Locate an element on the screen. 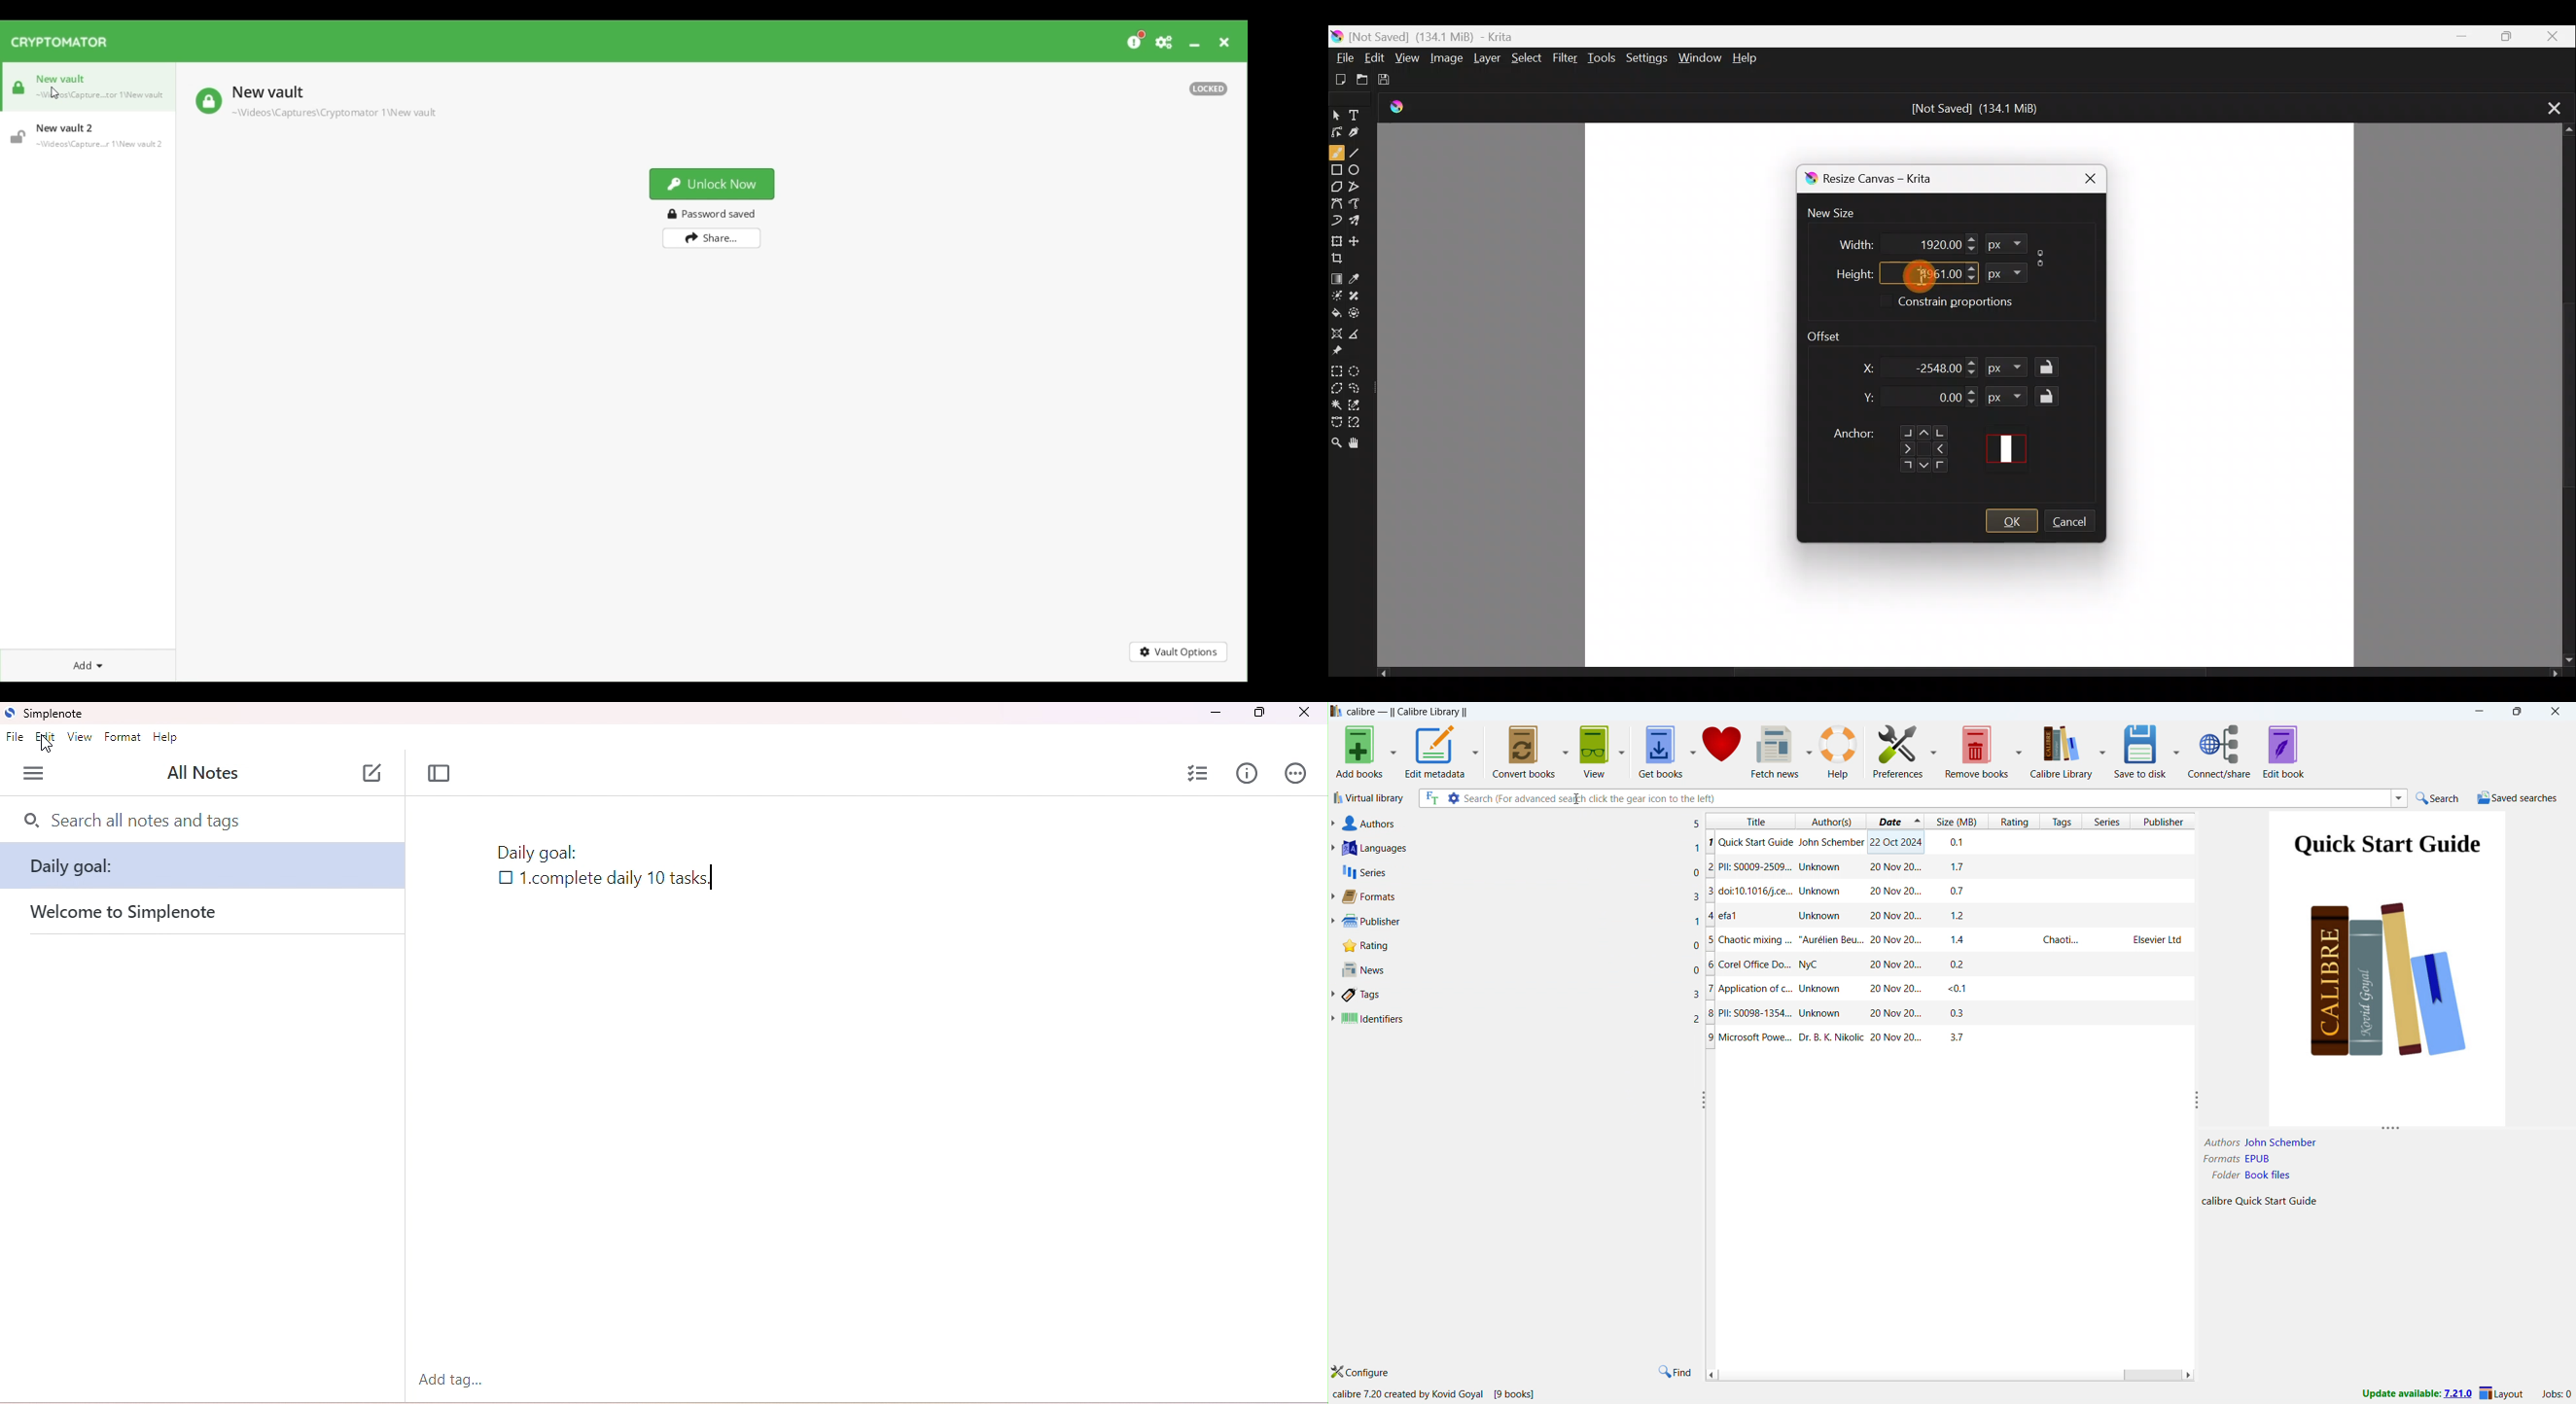 The width and height of the screenshot is (2576, 1428). fetch news is located at coordinates (1776, 751).